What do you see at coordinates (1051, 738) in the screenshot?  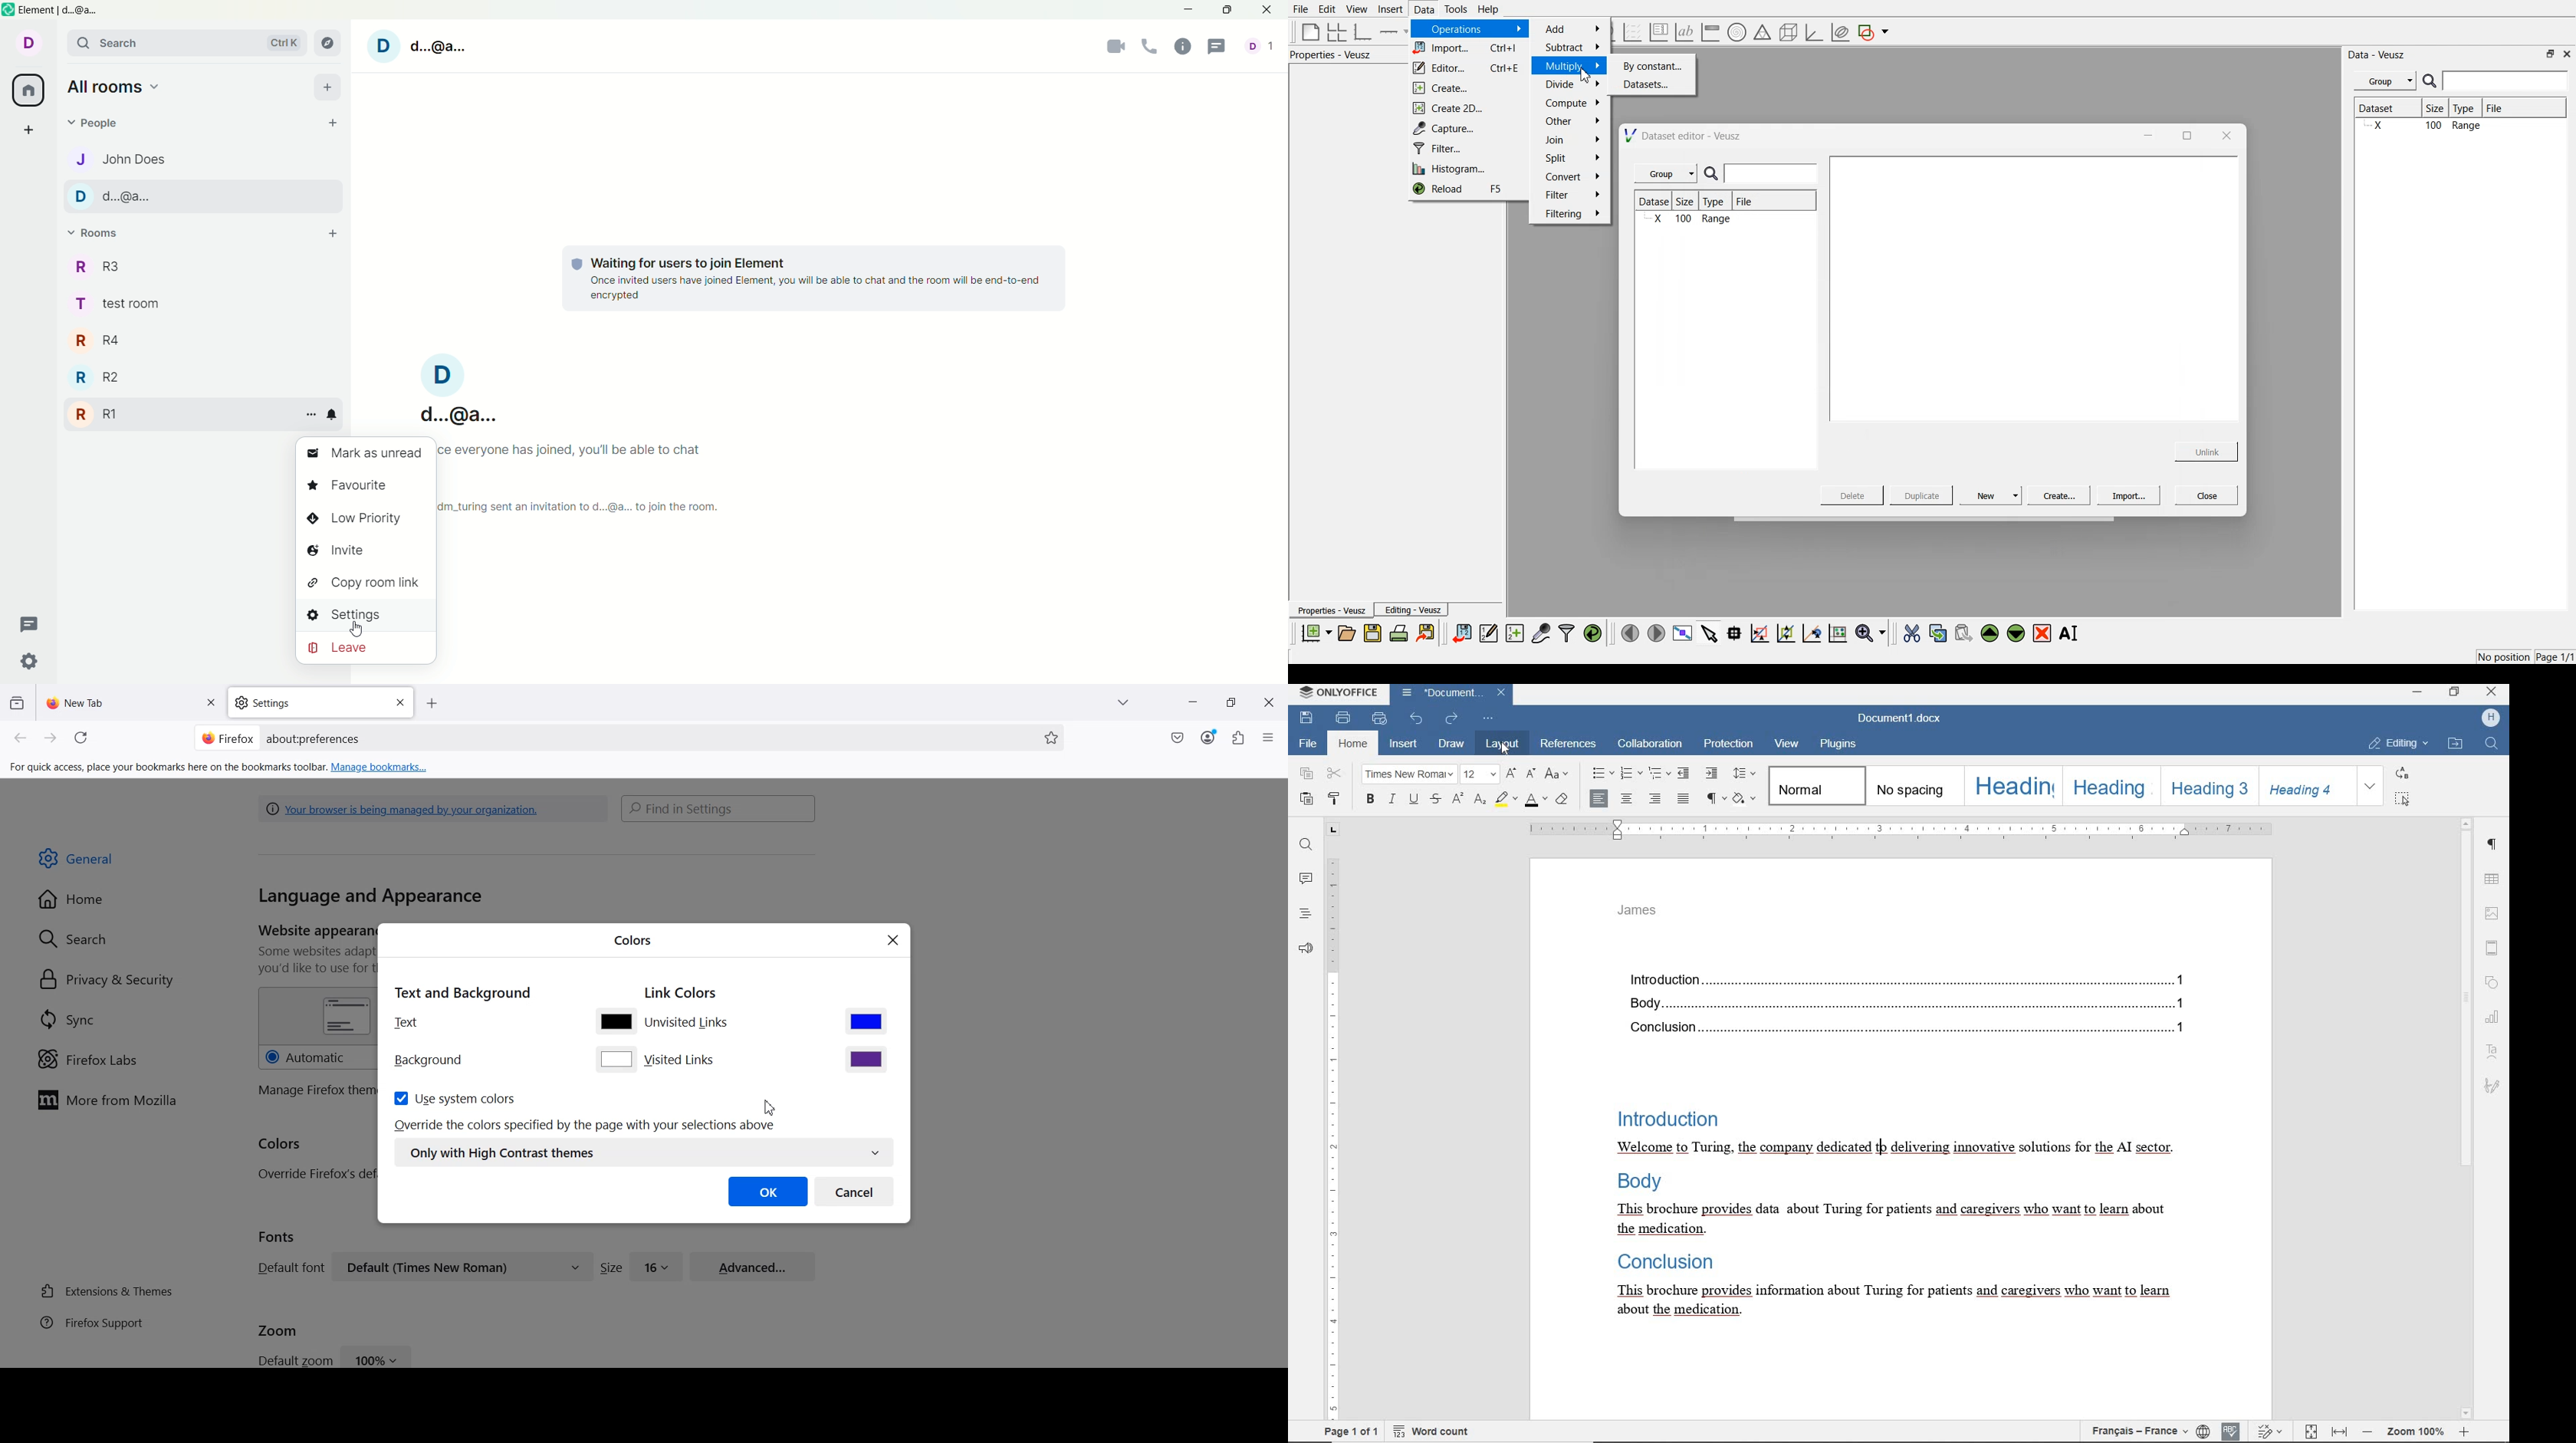 I see `Starred` at bounding box center [1051, 738].